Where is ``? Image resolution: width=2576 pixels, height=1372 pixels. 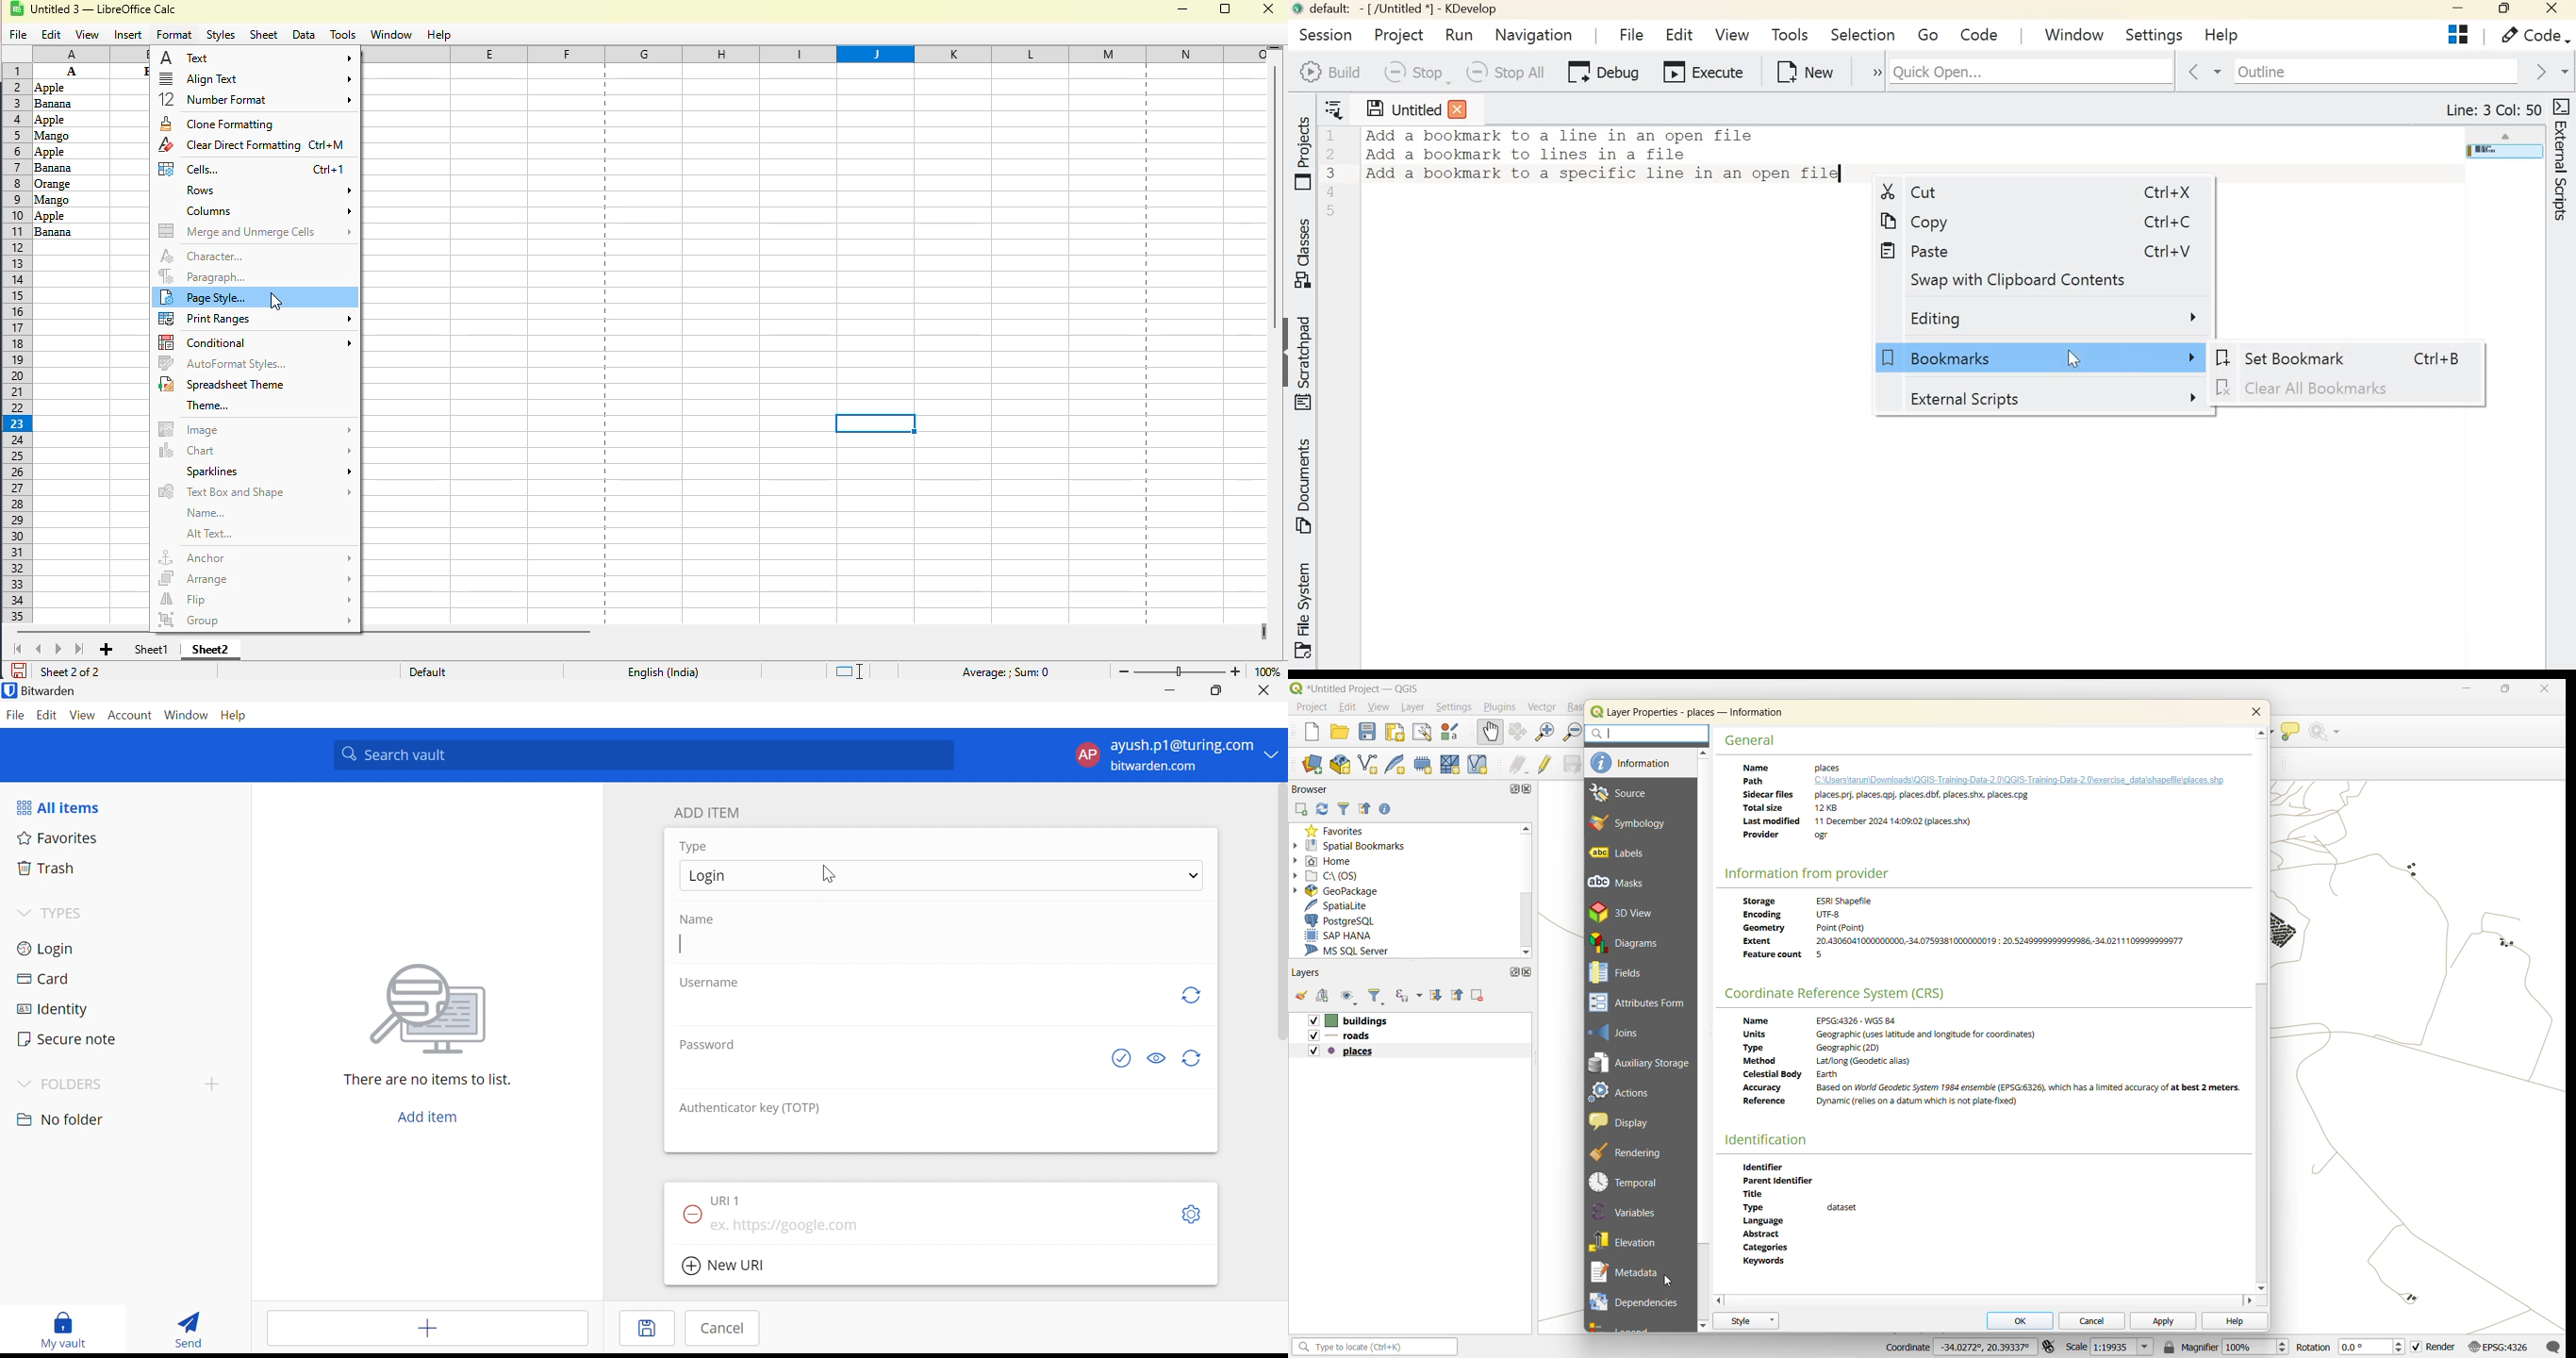  is located at coordinates (70, 183).